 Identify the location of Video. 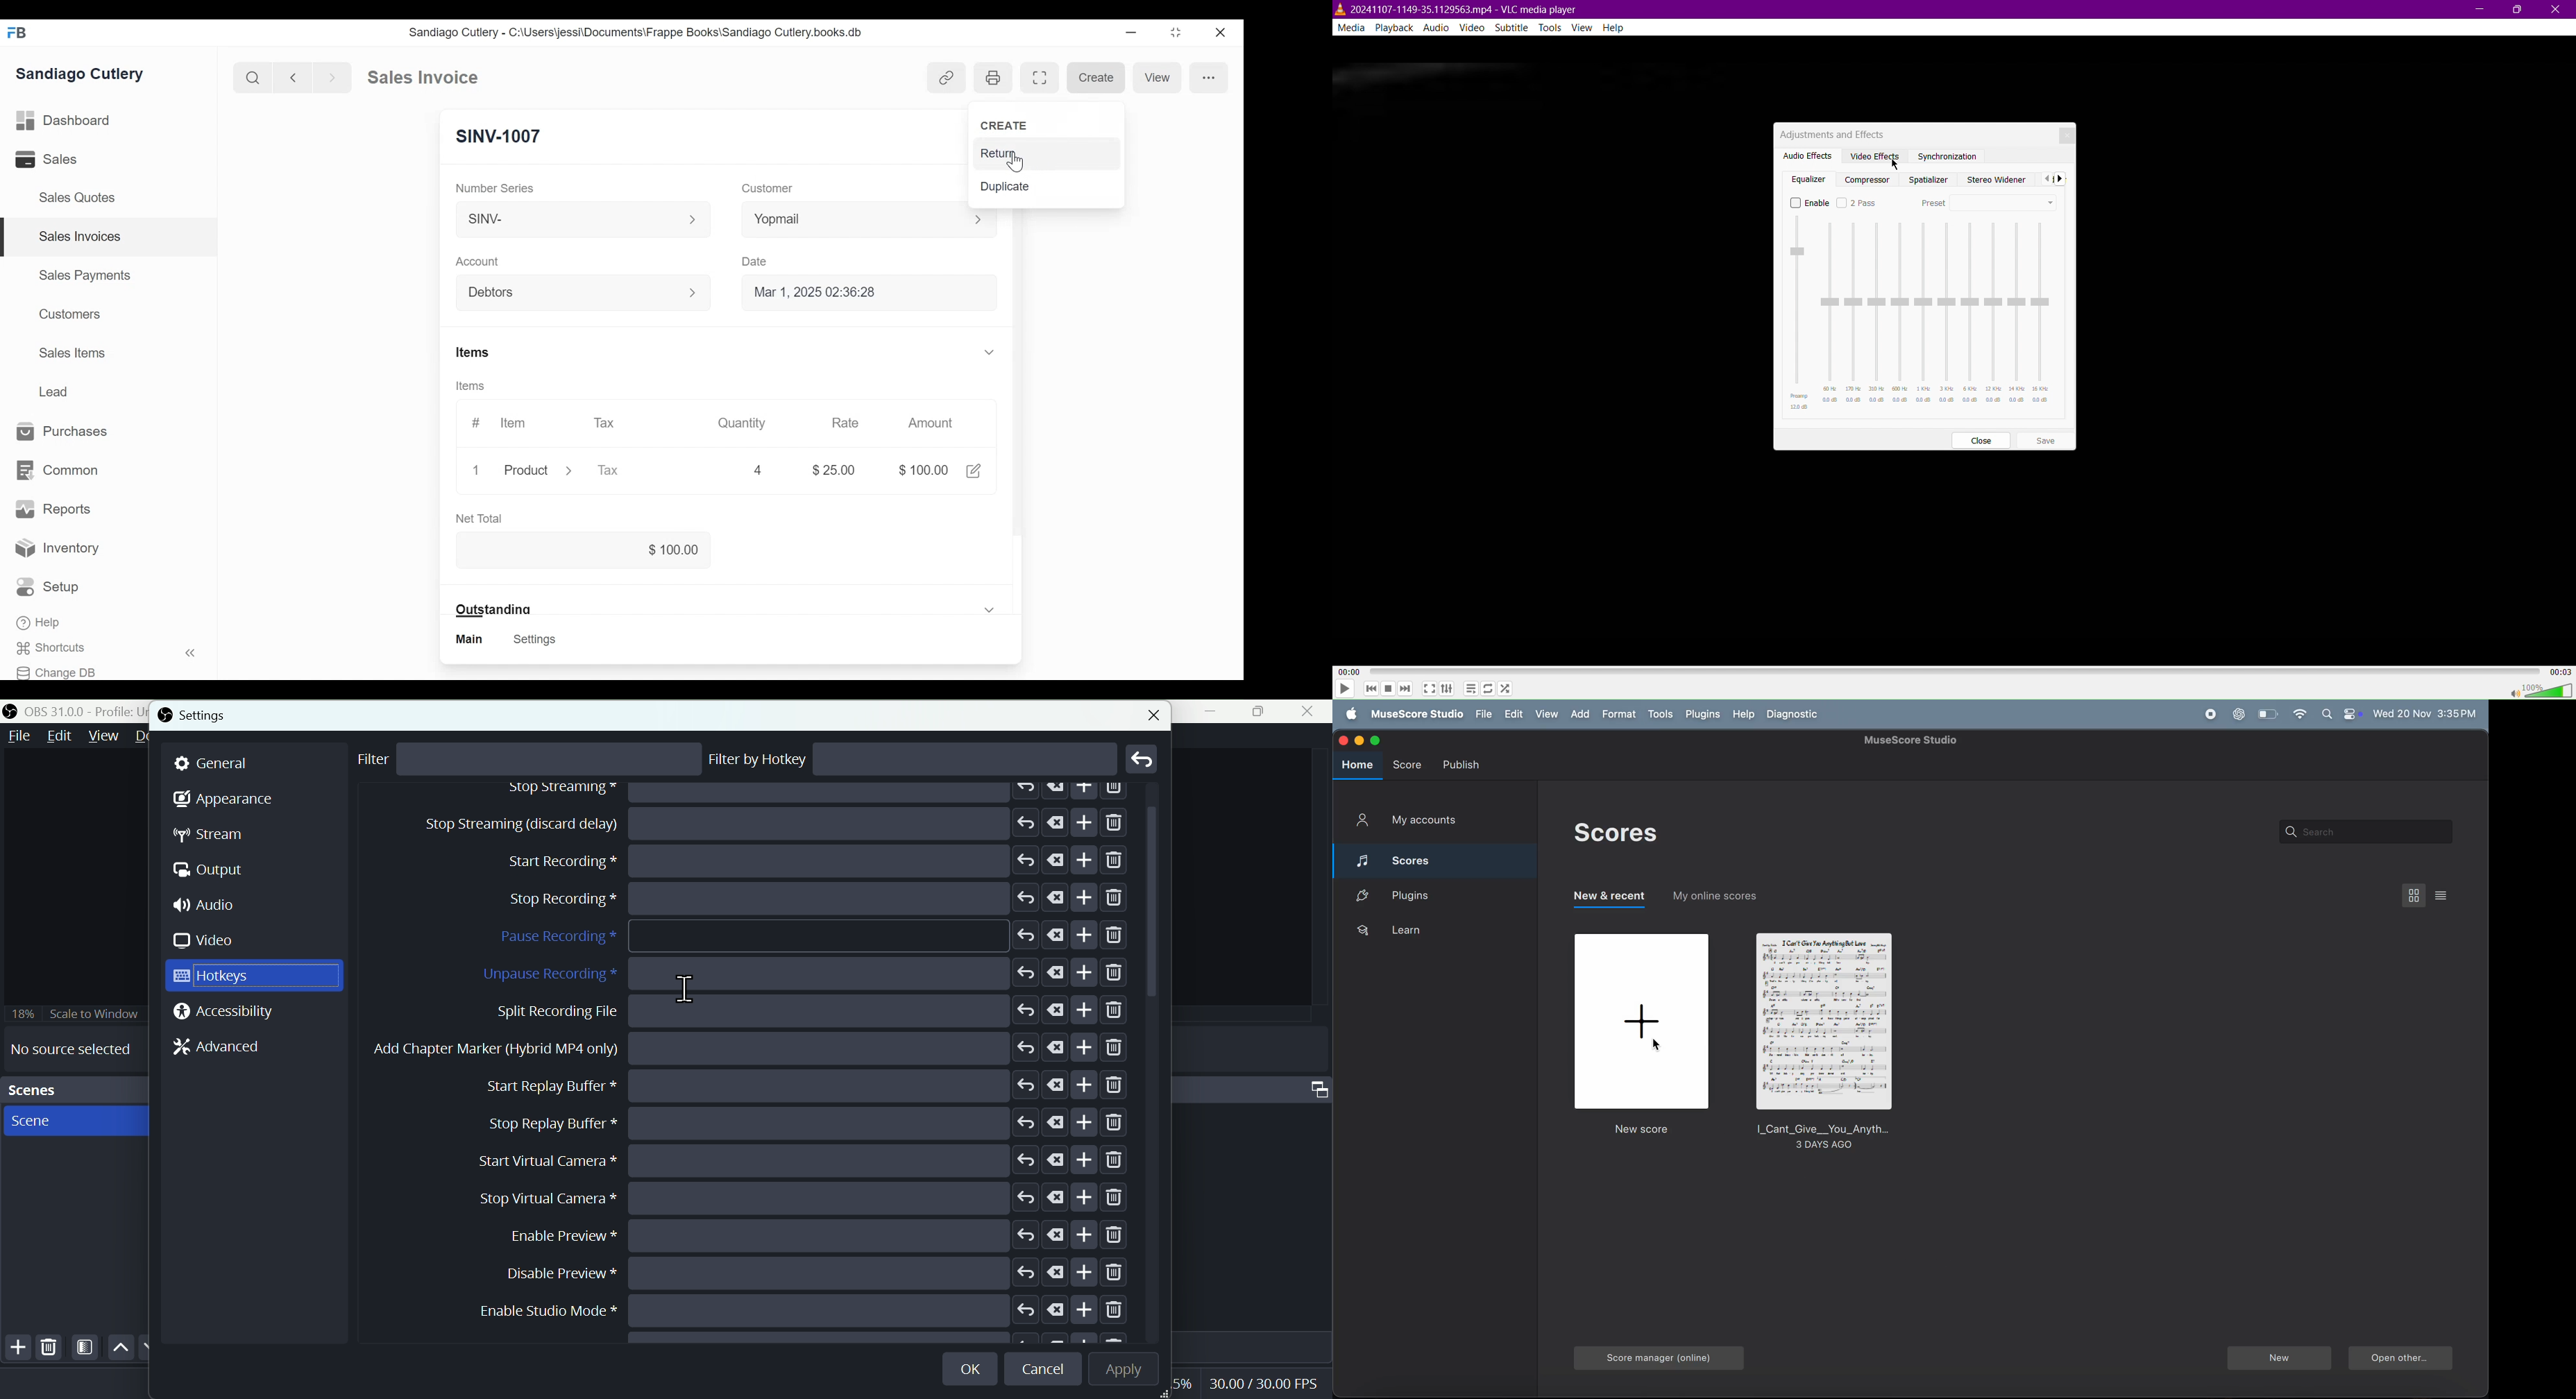
(209, 940).